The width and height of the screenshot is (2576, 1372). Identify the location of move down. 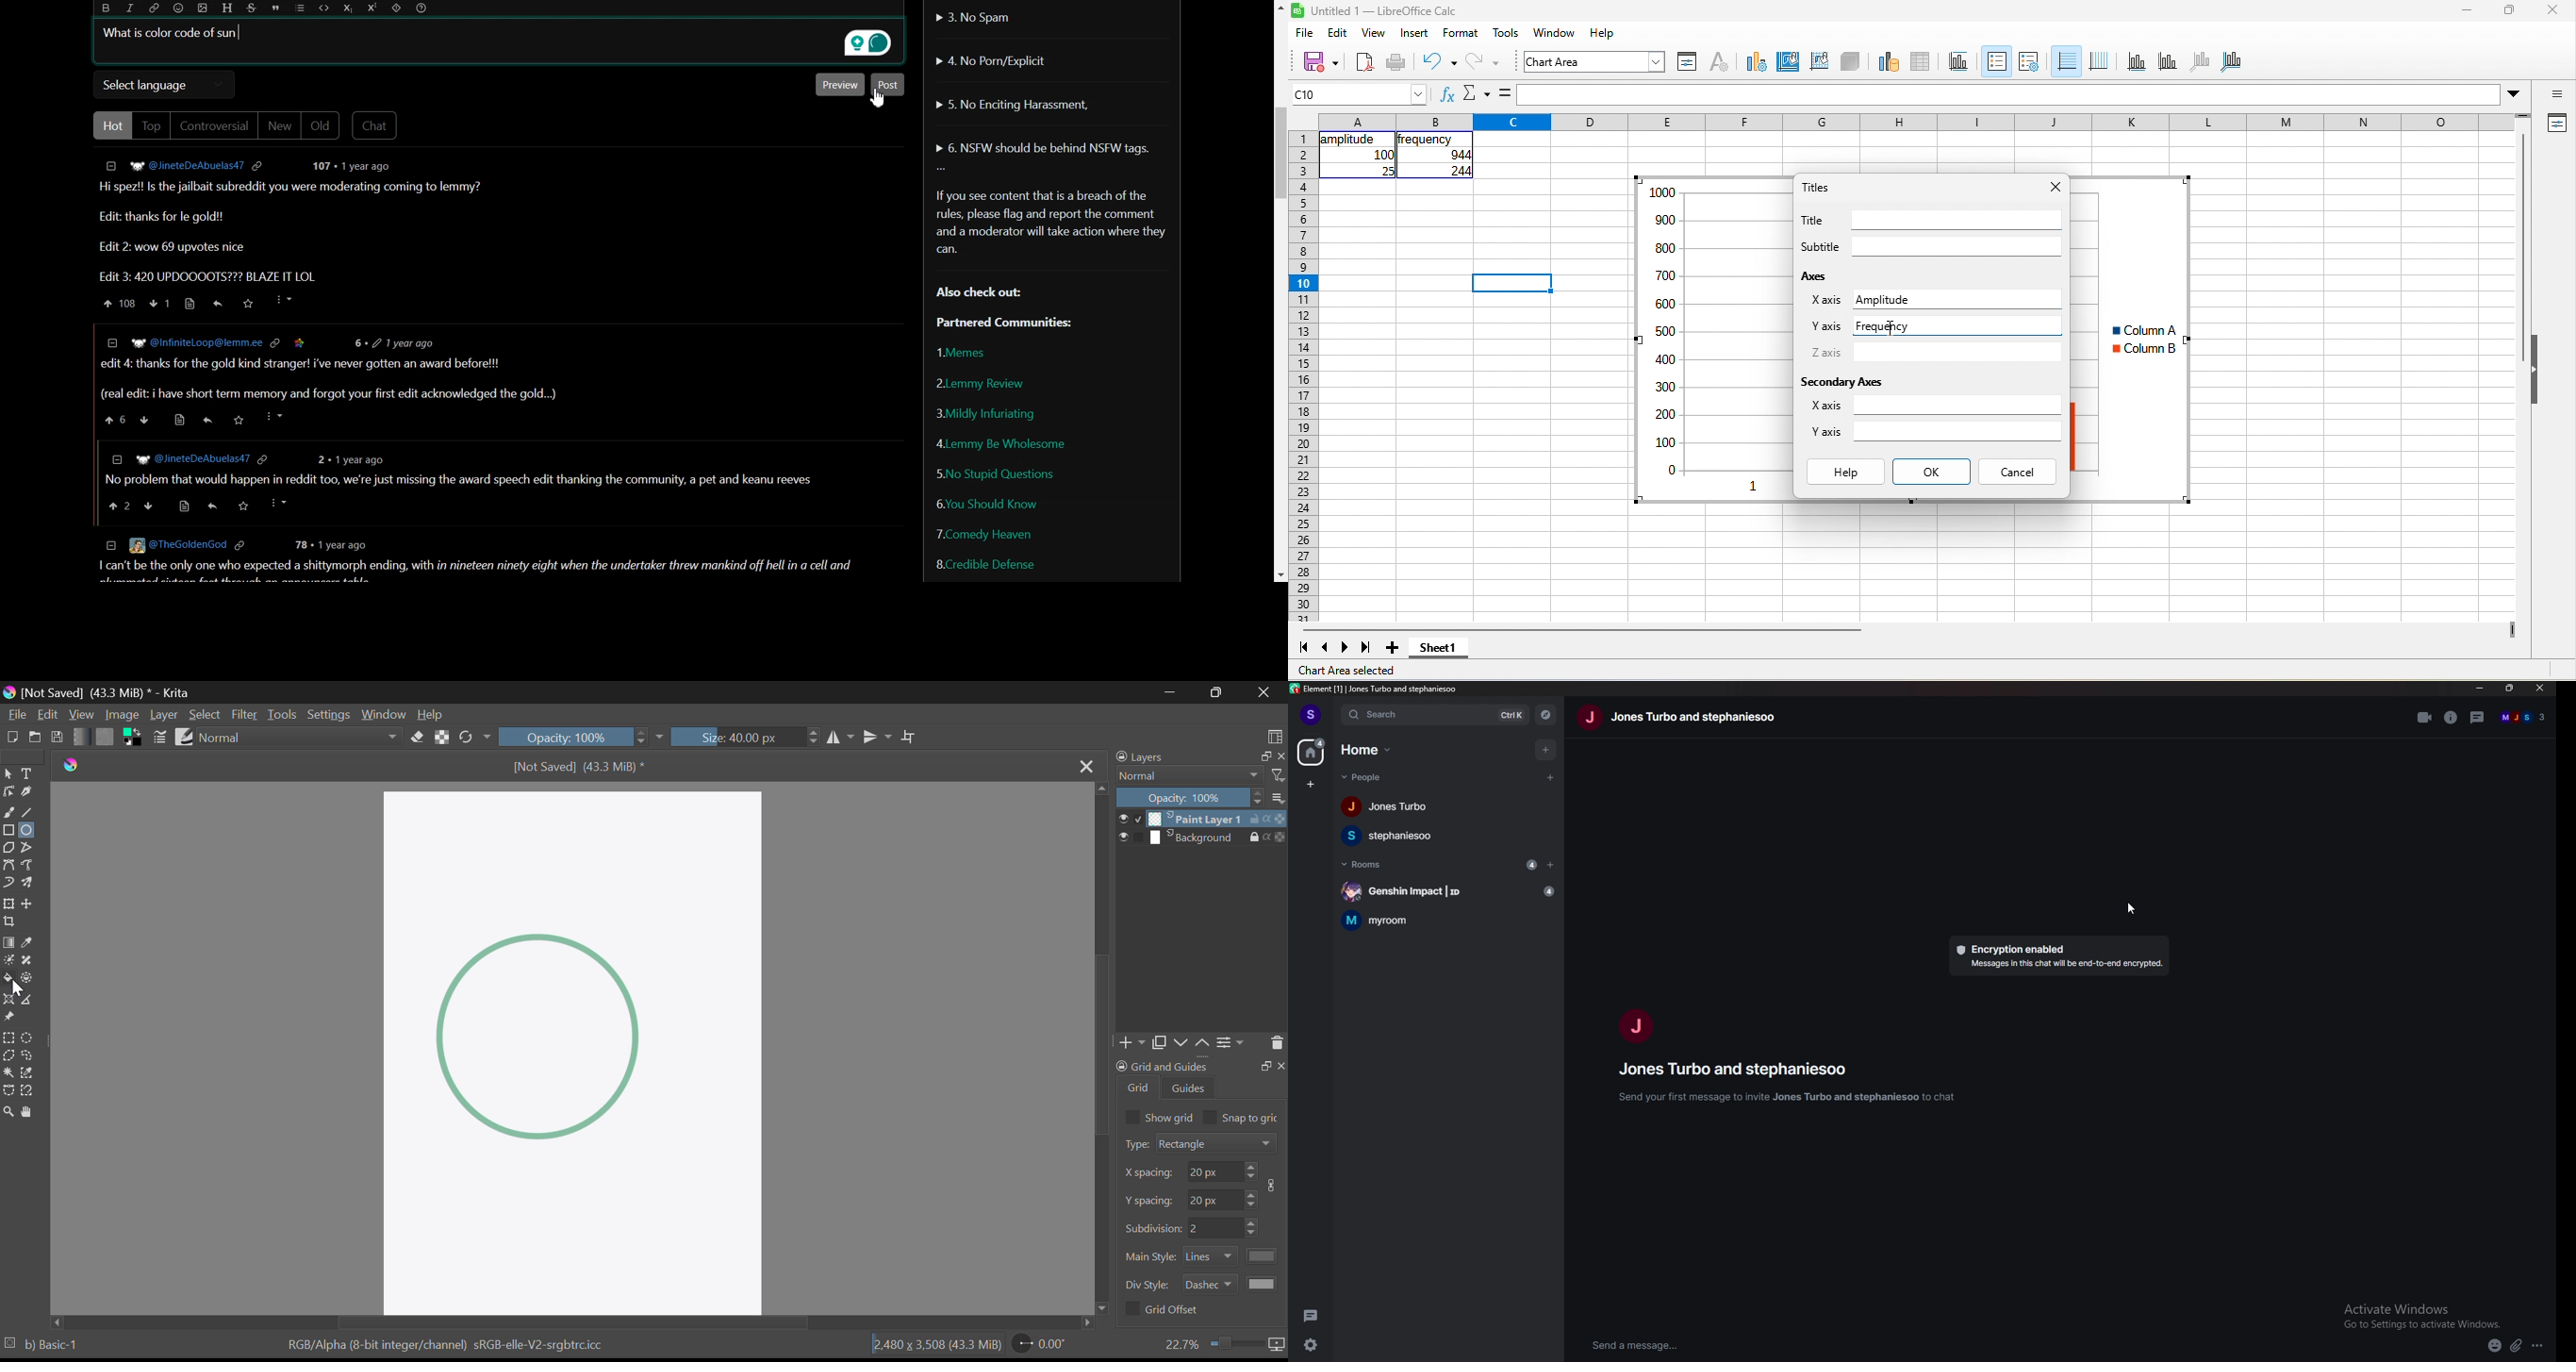
(1104, 1307).